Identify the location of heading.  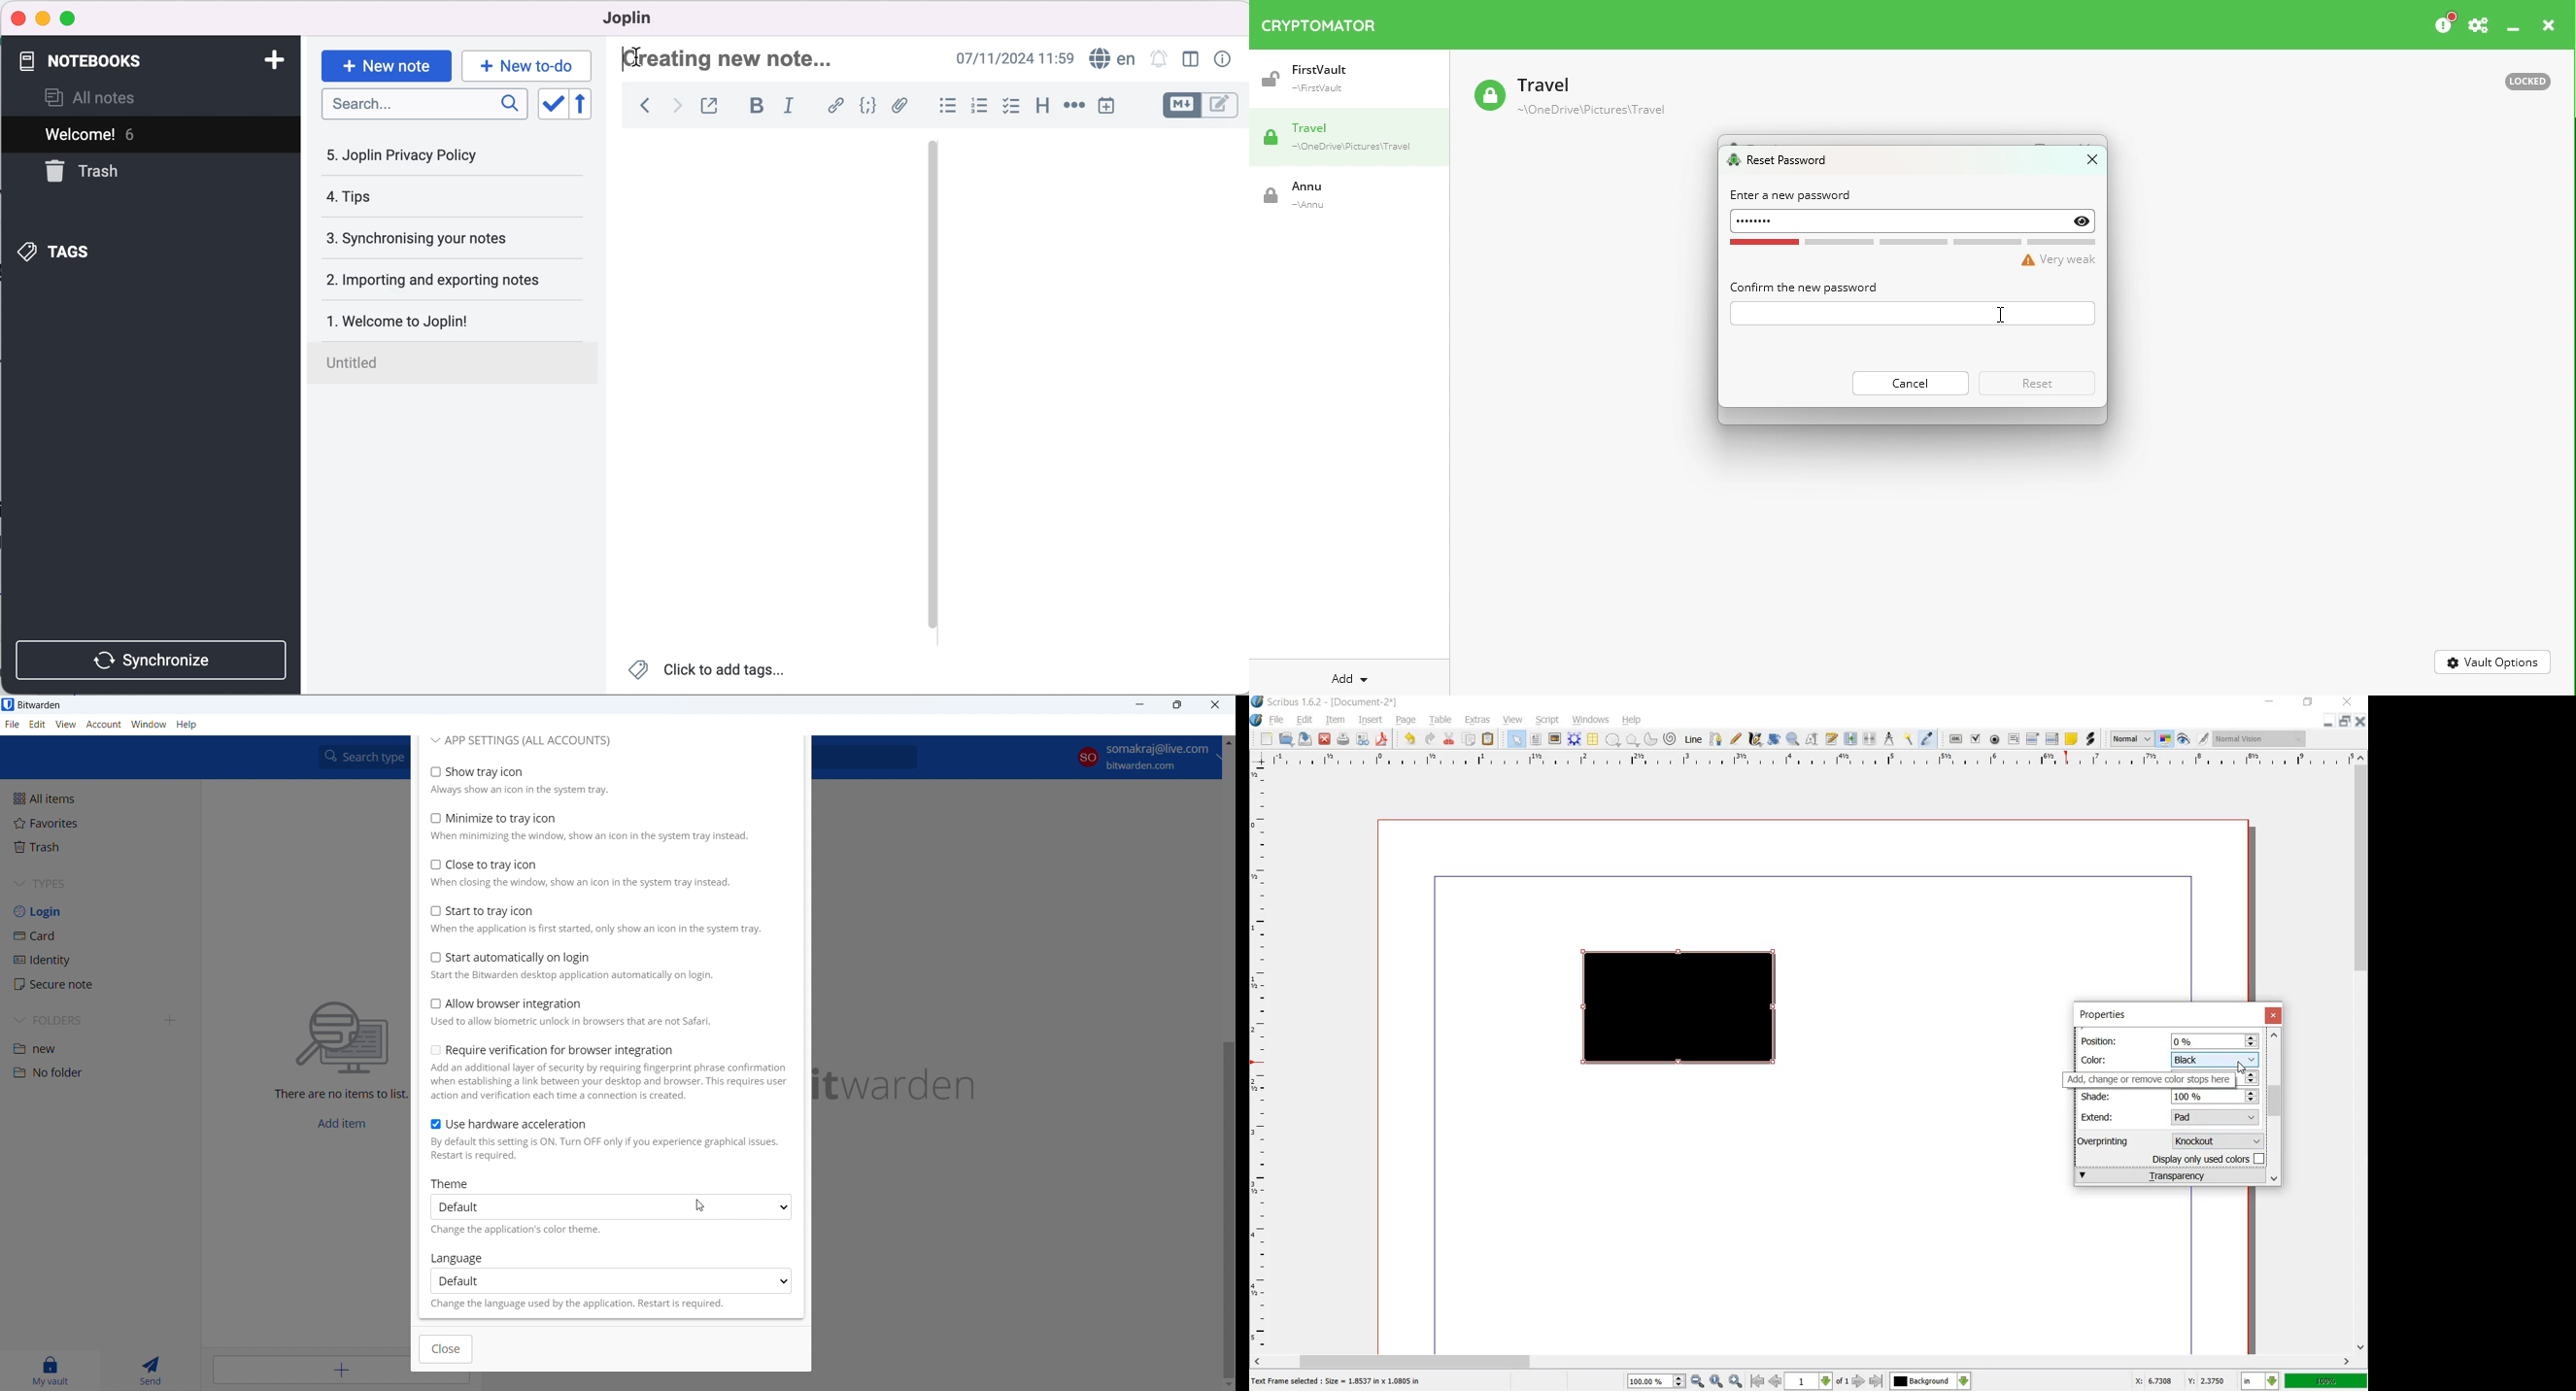
(1041, 106).